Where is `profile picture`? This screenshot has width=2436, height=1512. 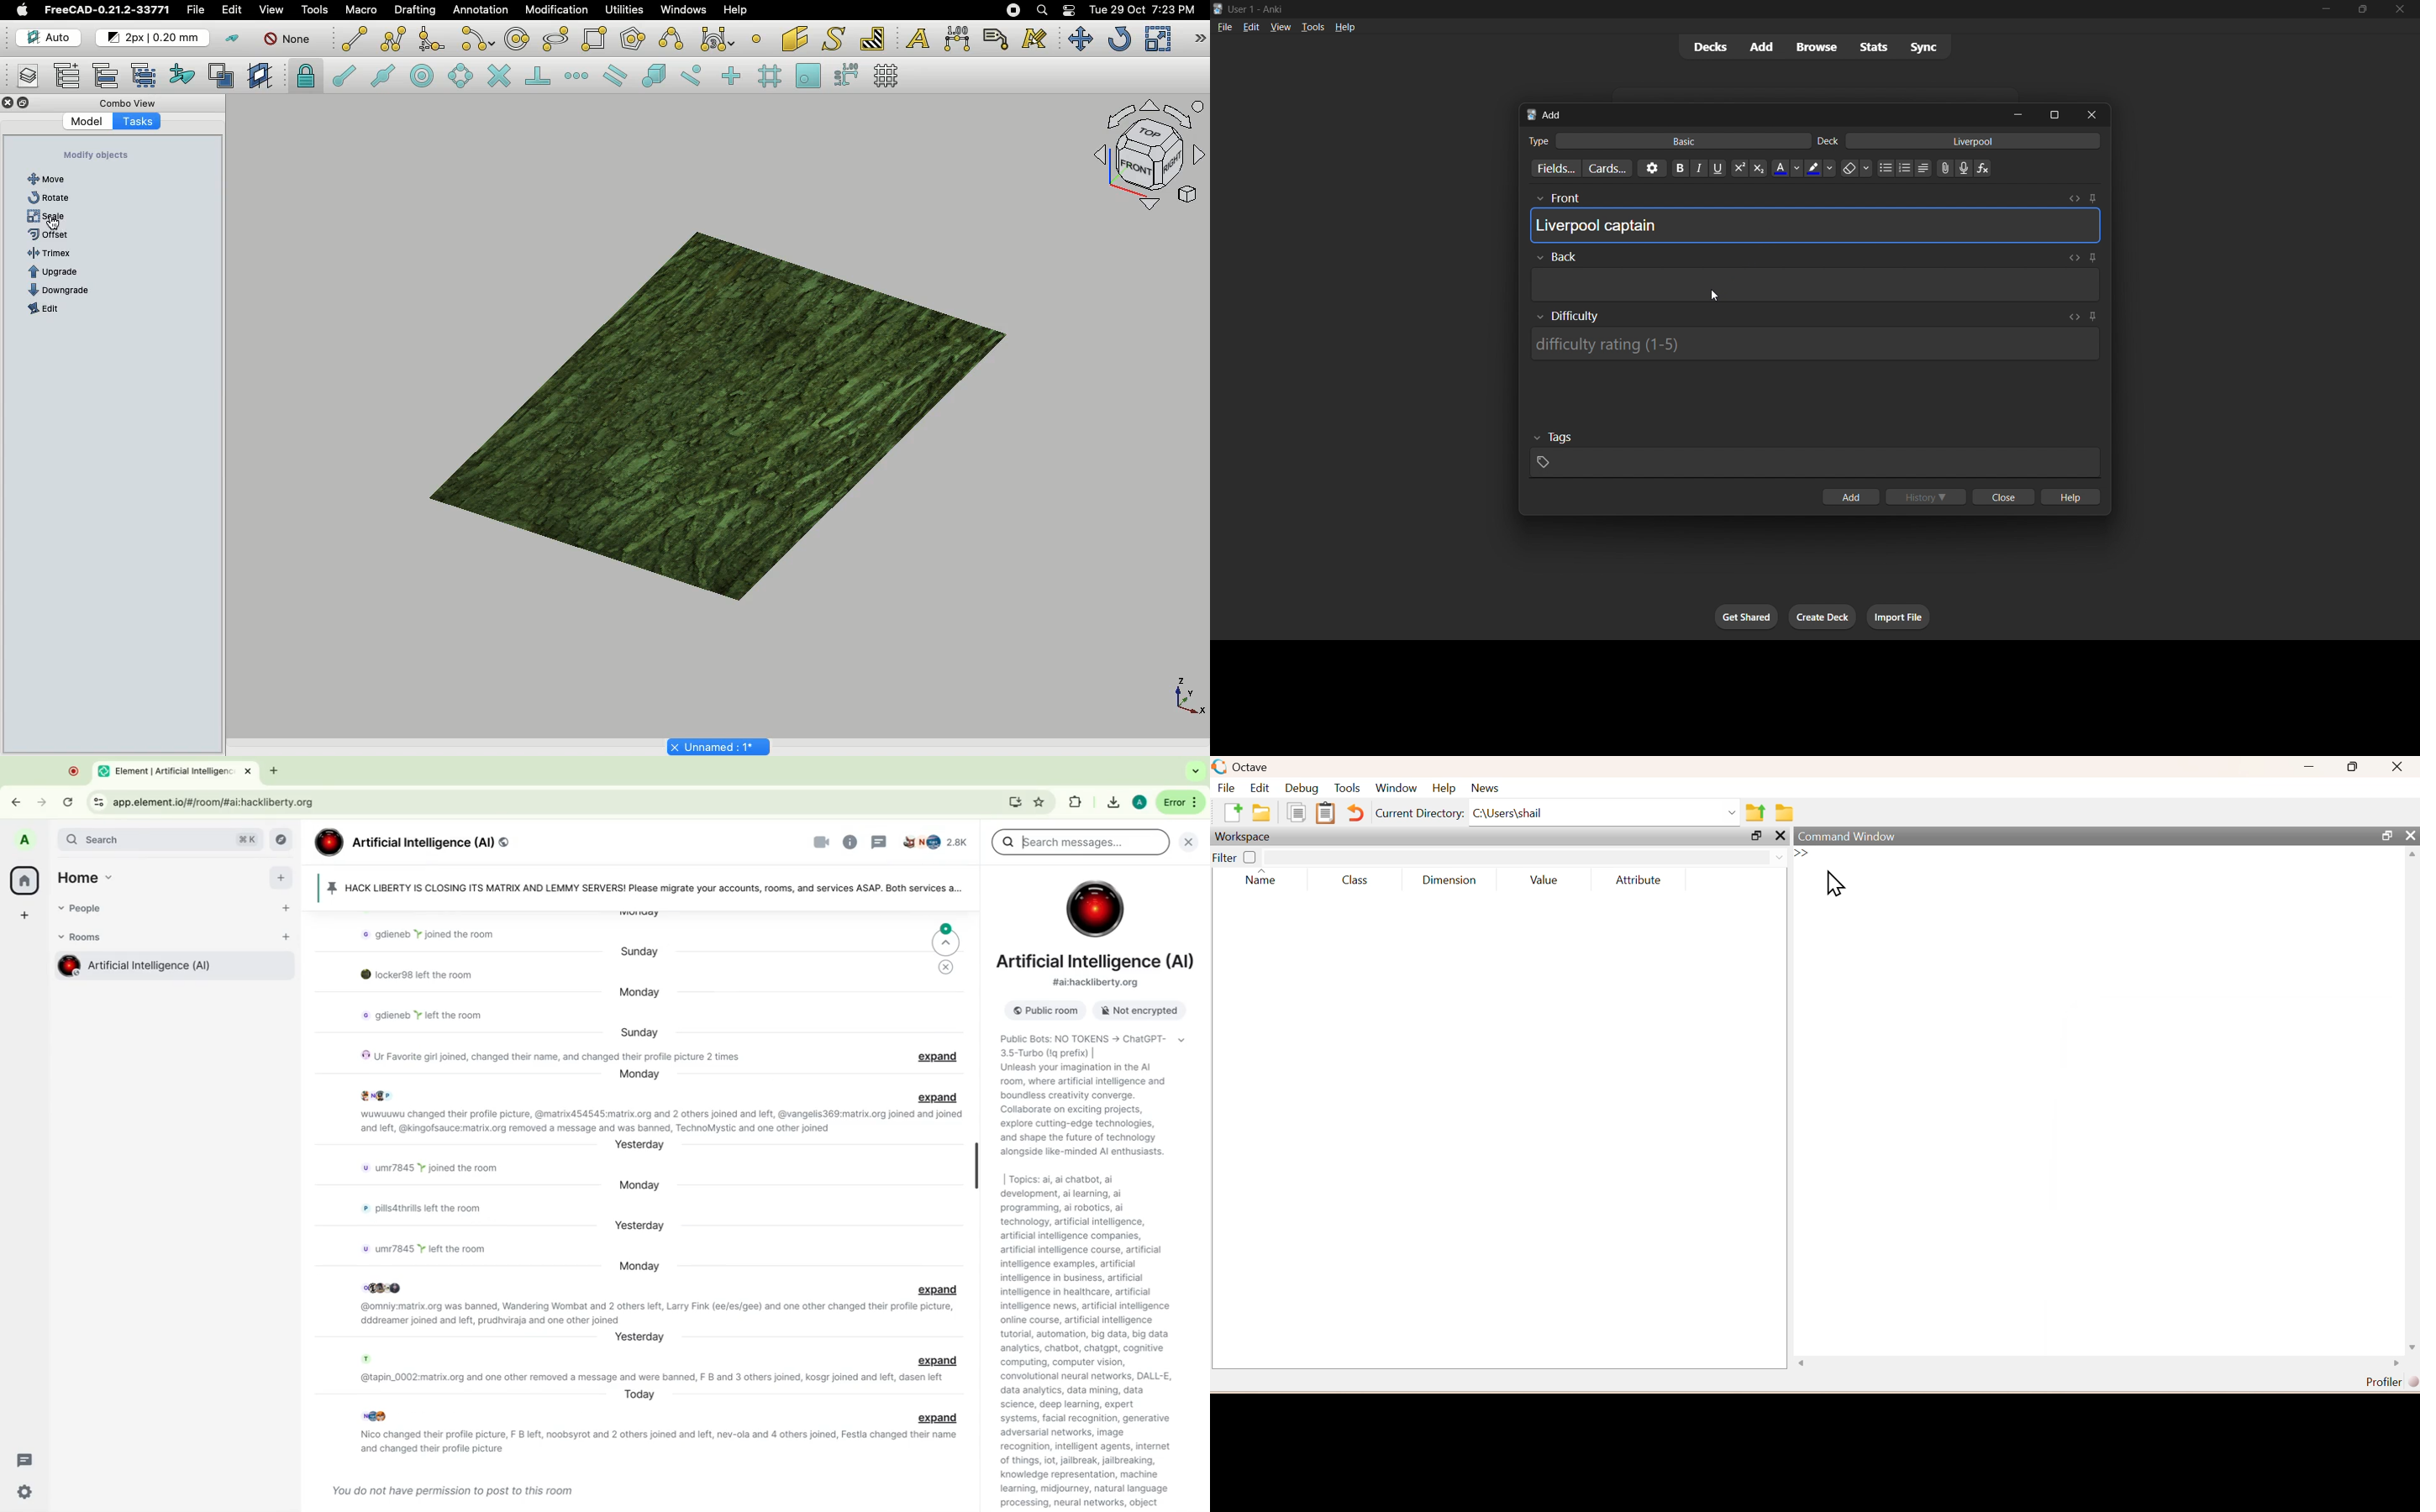
profile picture is located at coordinates (27, 841).